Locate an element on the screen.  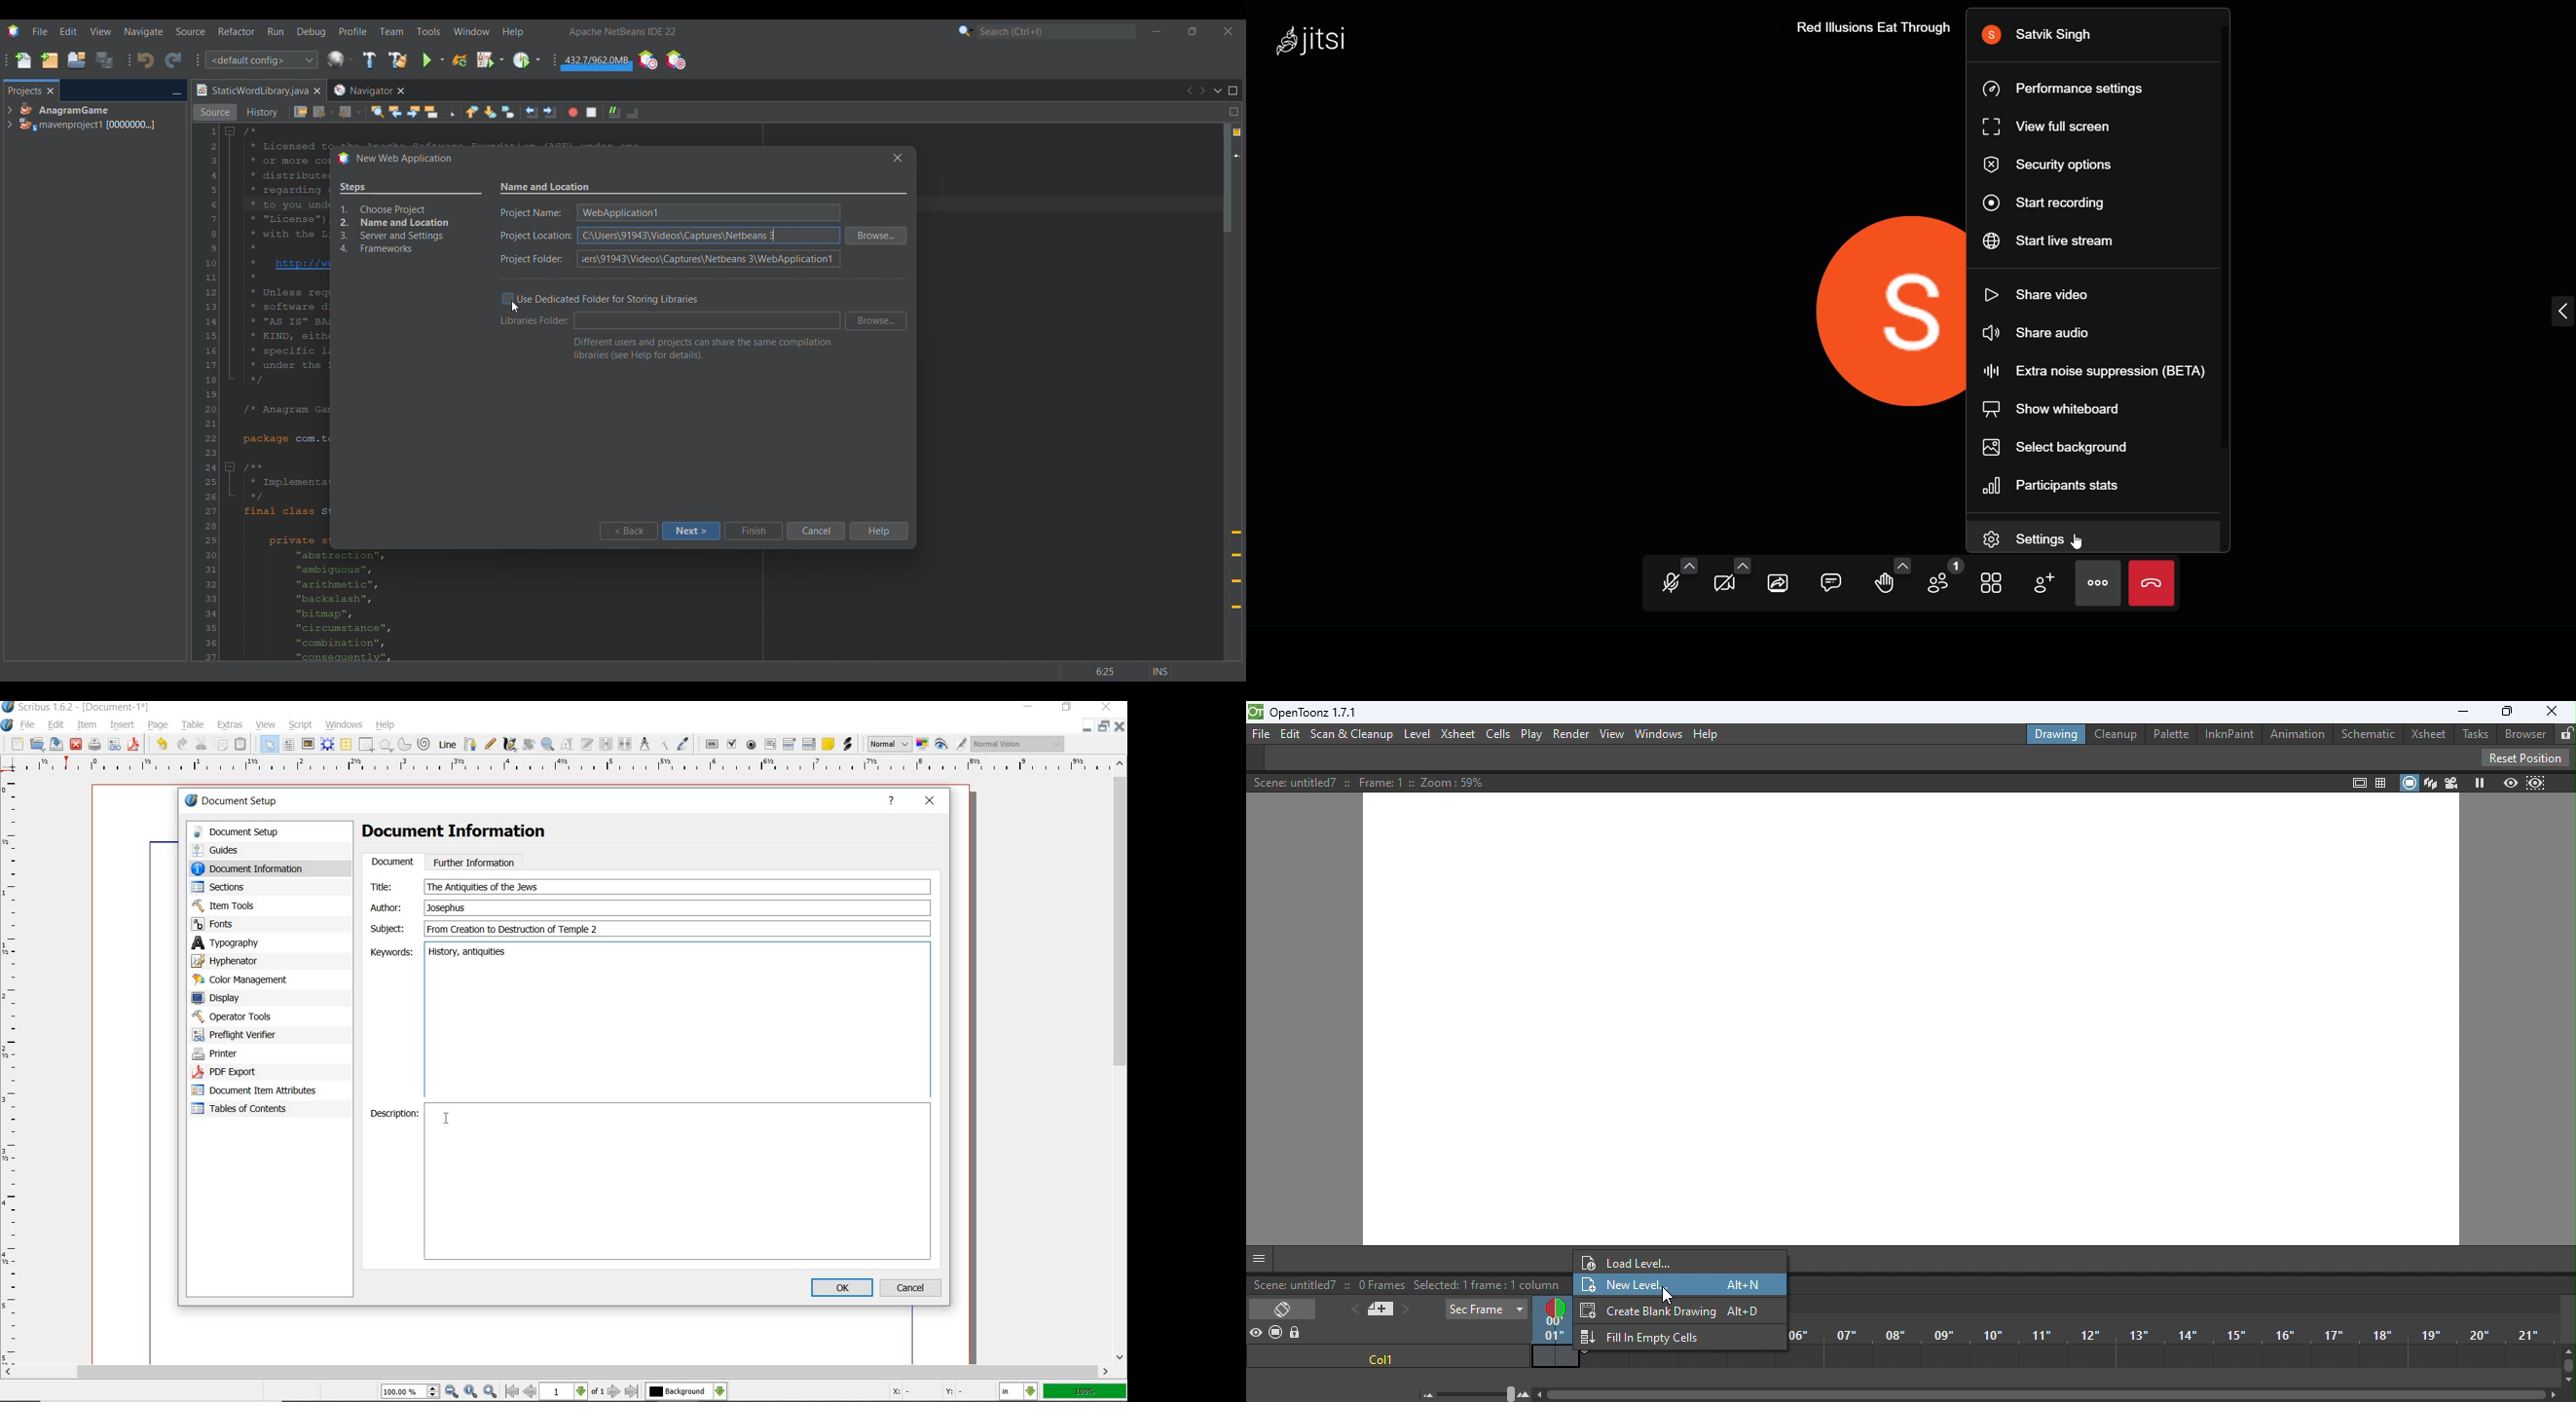
scrollbar is located at coordinates (557, 1372).